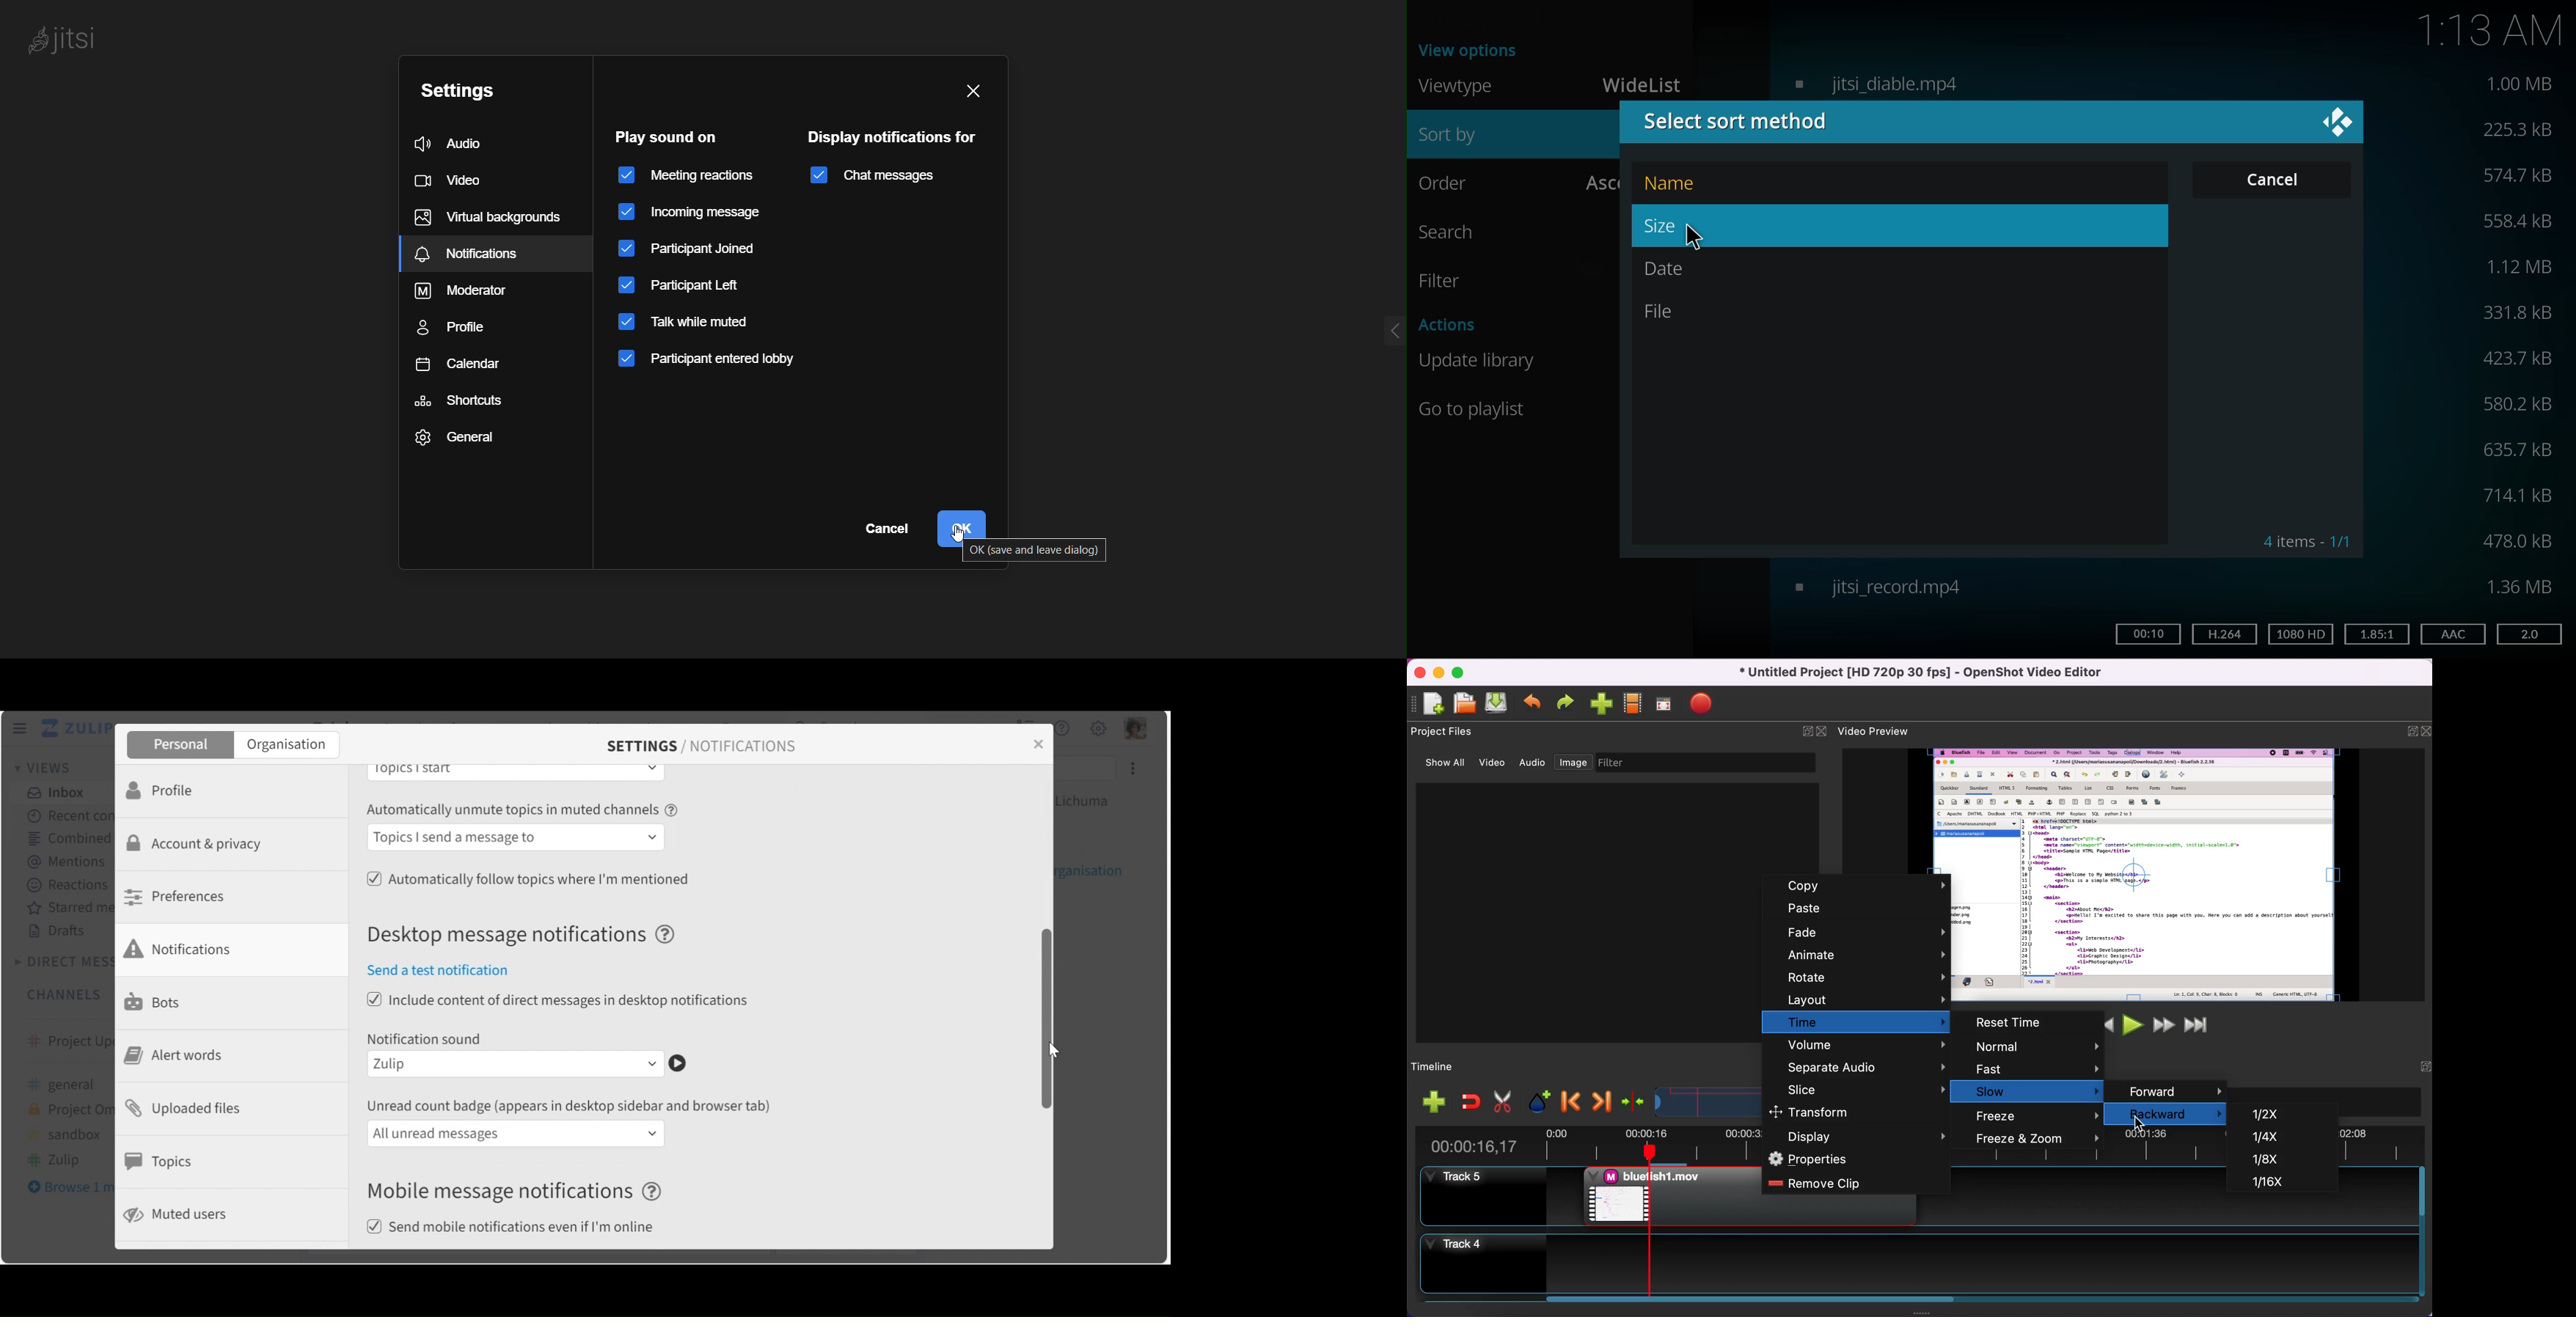 The width and height of the screenshot is (2576, 1344). I want to click on name, so click(1685, 185).